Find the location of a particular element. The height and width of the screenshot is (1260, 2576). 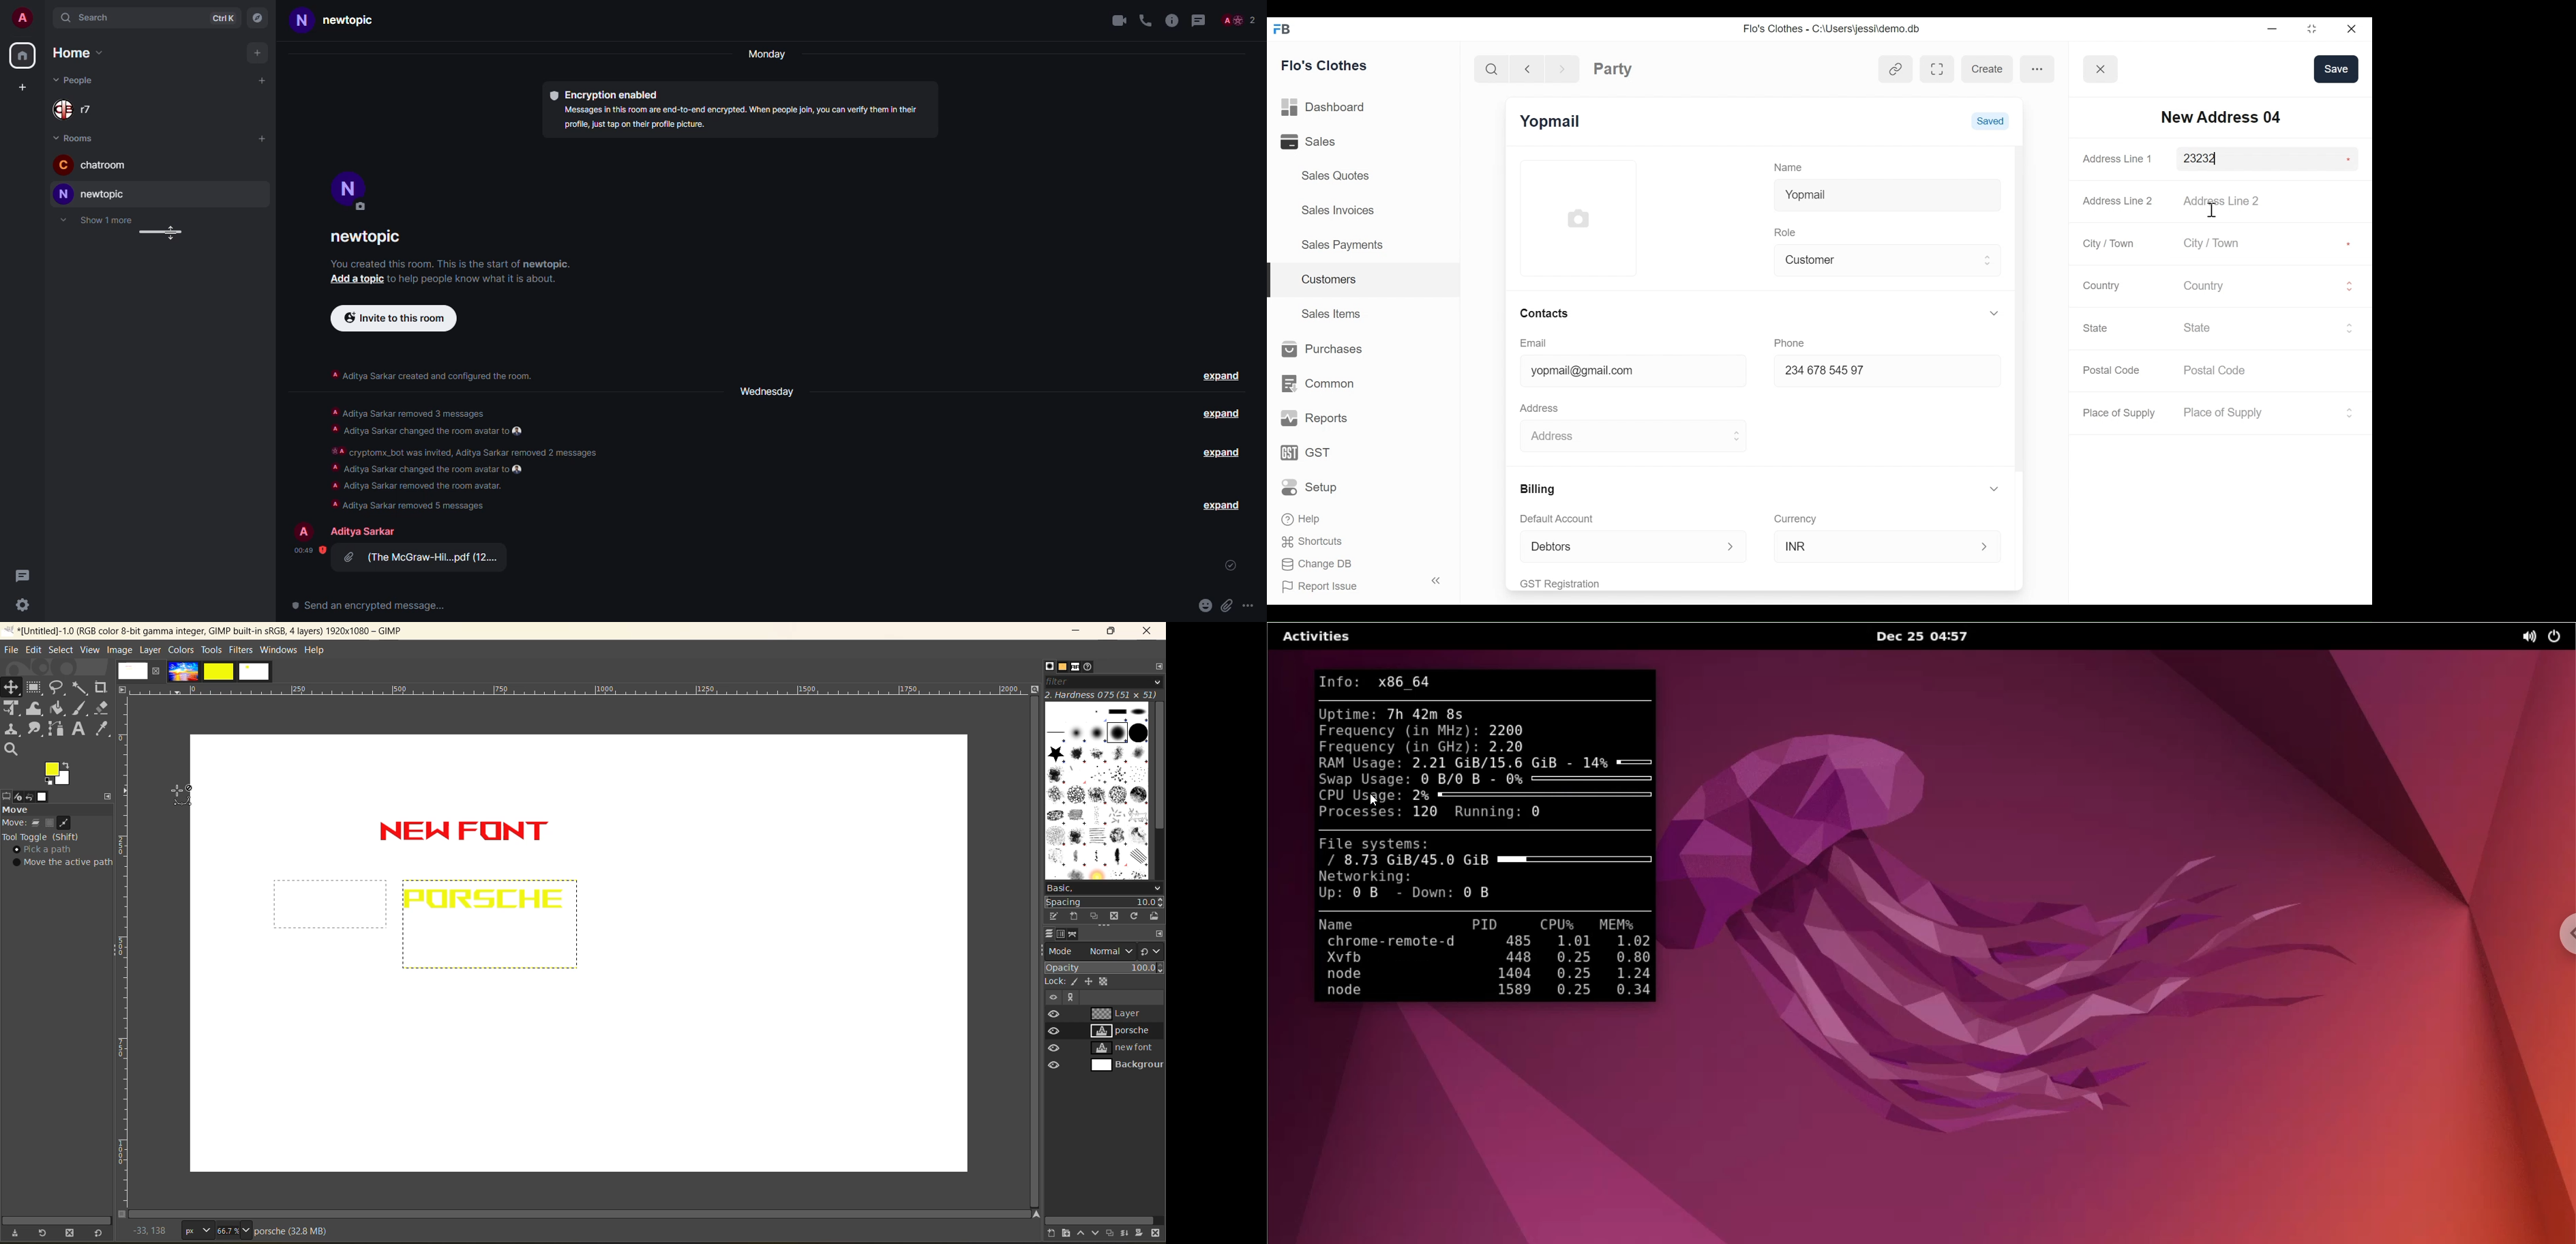

Common is located at coordinates (1316, 384).